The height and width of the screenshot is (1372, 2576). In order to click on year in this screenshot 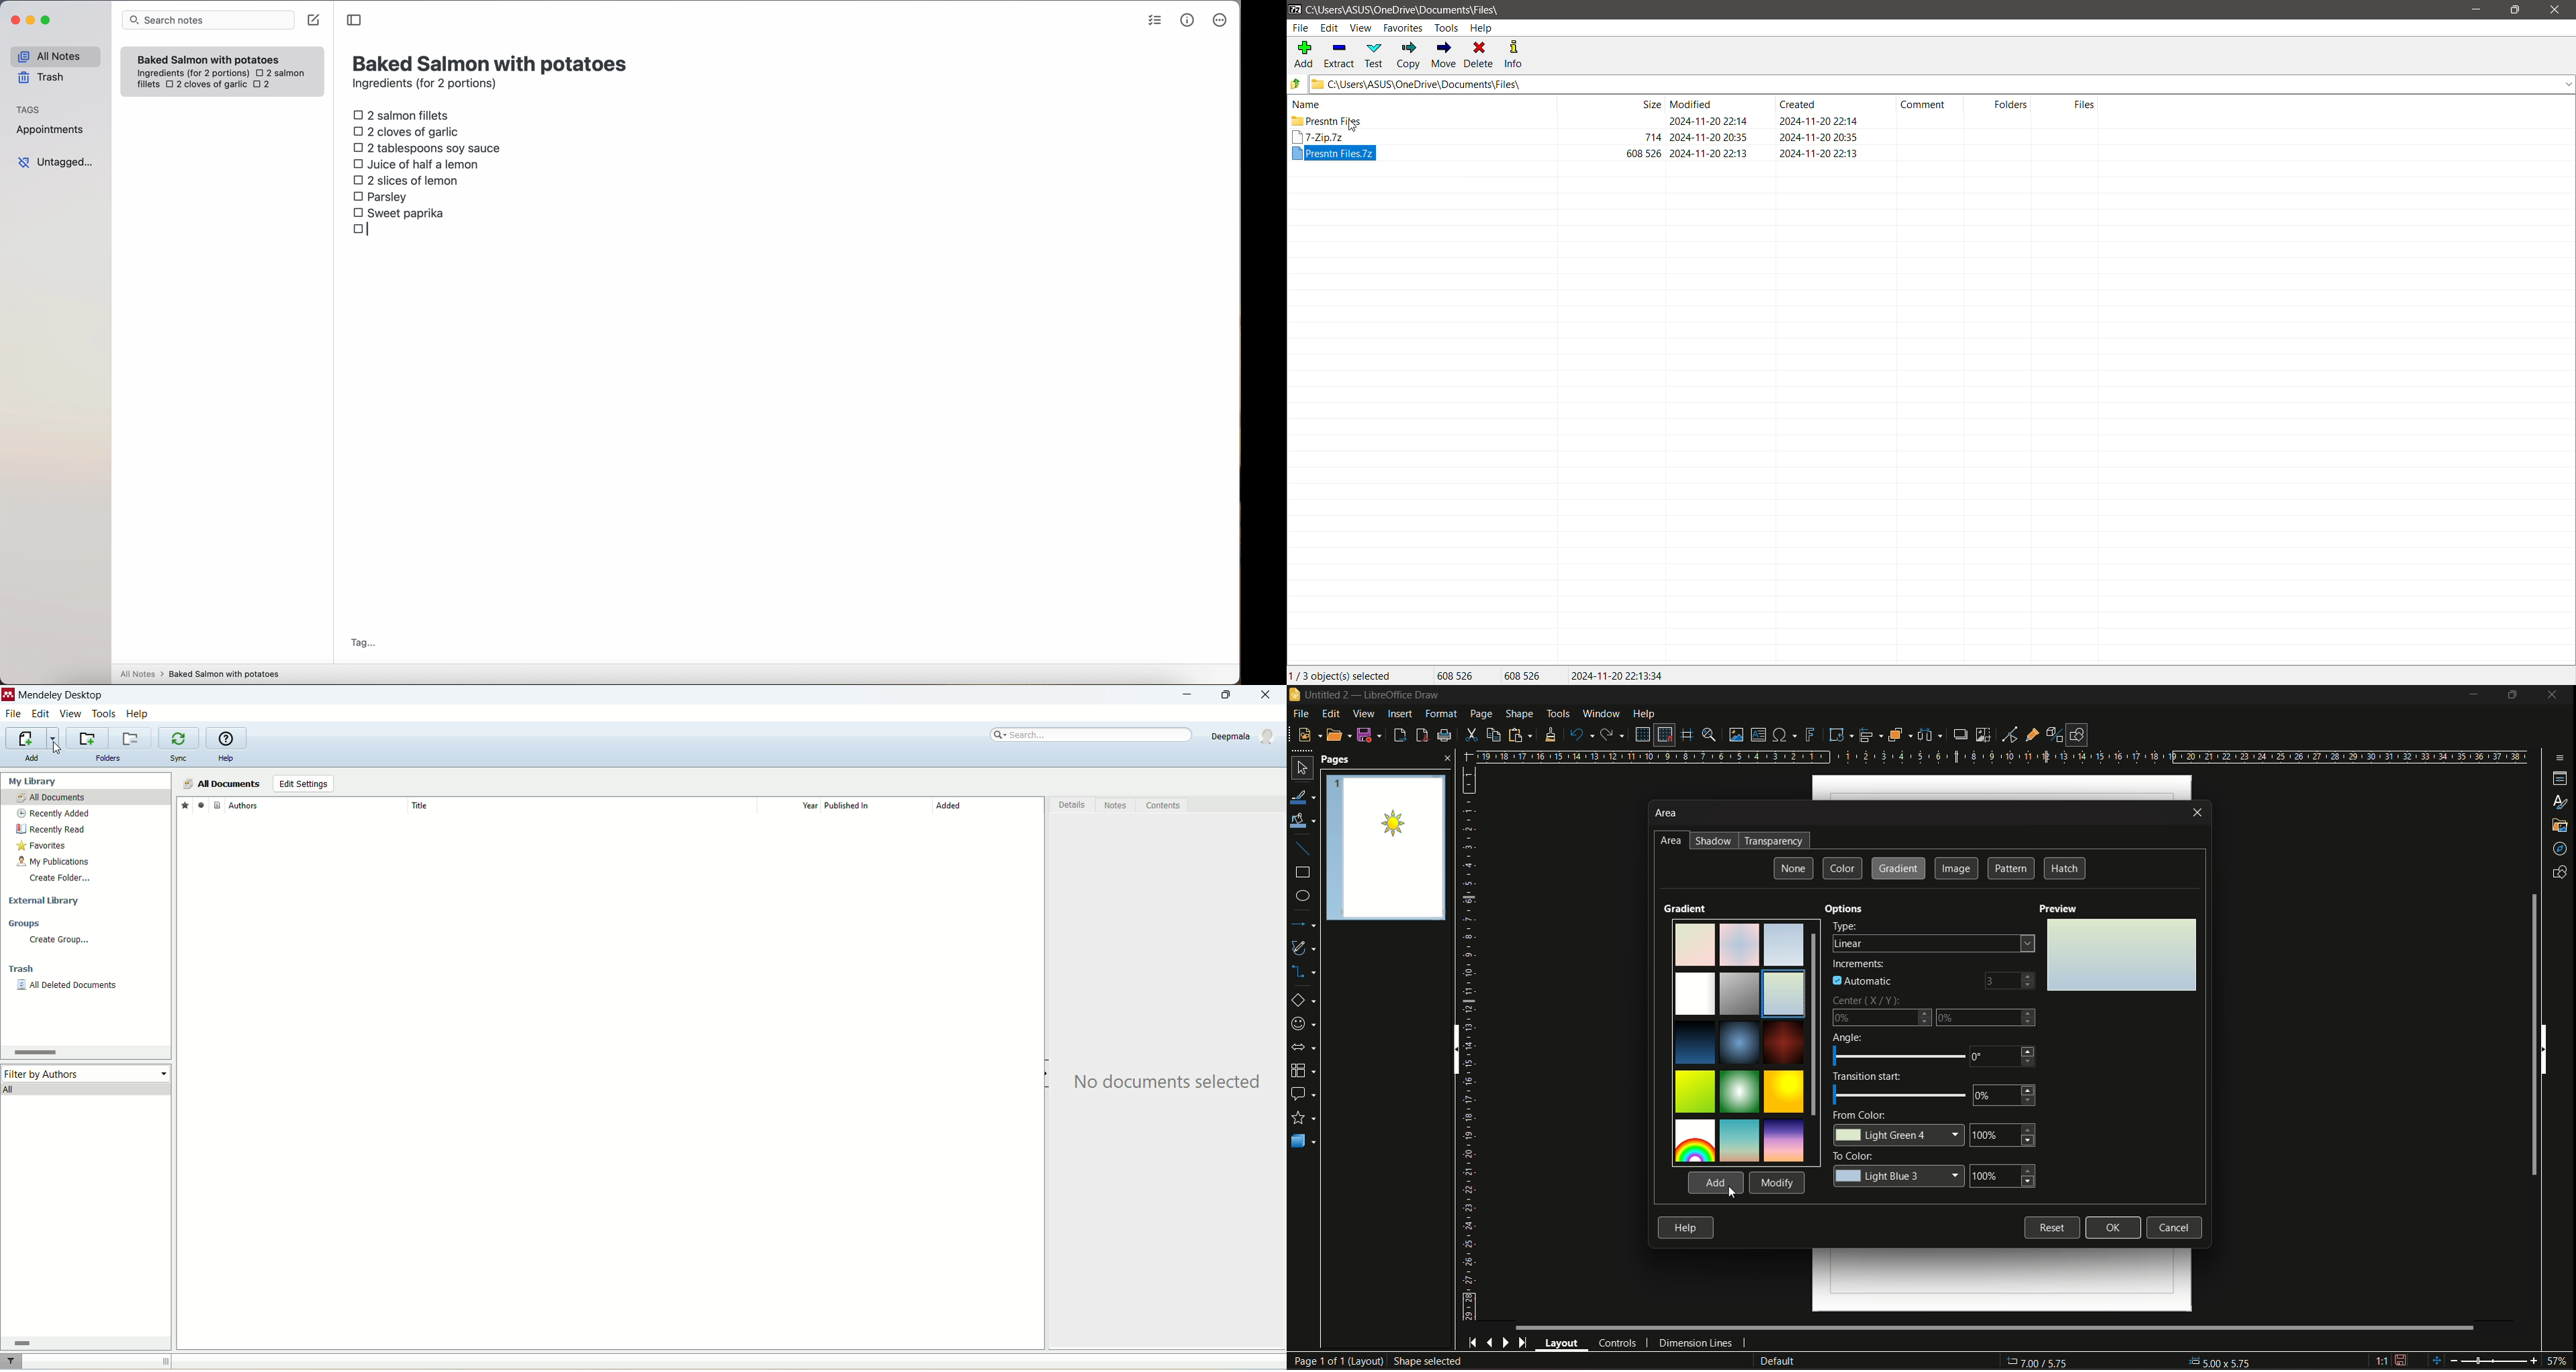, I will do `click(794, 806)`.